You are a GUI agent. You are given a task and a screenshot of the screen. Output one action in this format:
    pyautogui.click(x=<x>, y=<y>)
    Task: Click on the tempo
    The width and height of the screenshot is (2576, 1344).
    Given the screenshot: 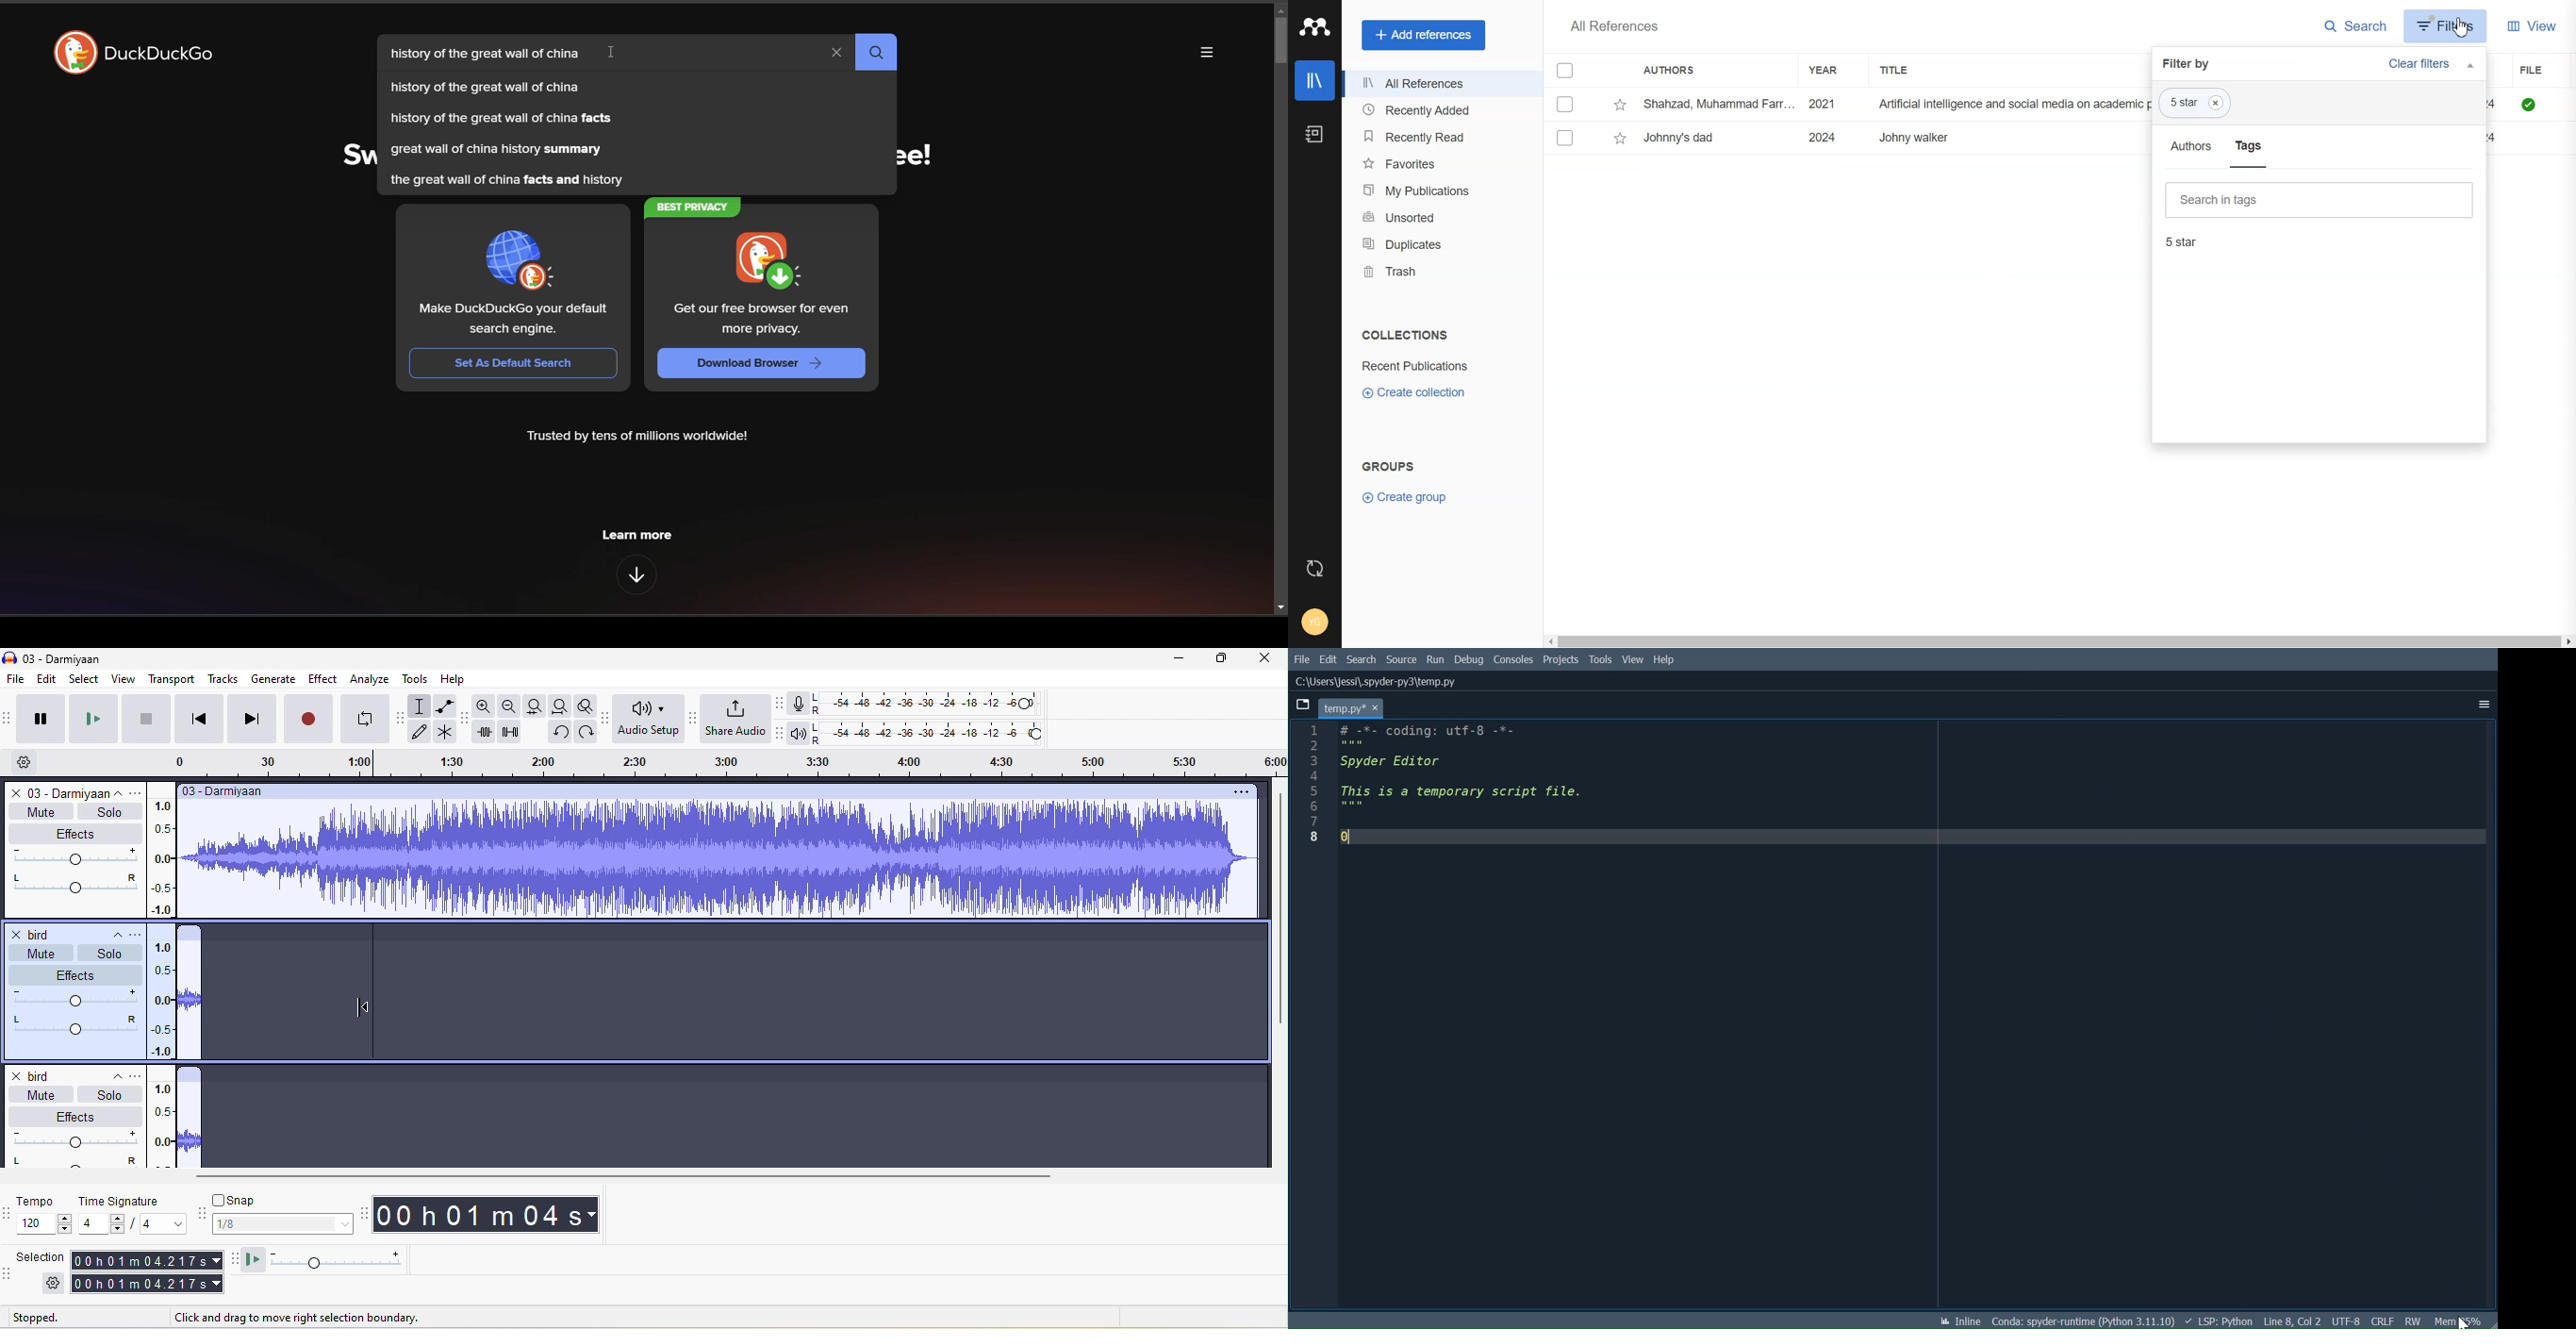 What is the action you would take?
    pyautogui.click(x=44, y=1225)
    